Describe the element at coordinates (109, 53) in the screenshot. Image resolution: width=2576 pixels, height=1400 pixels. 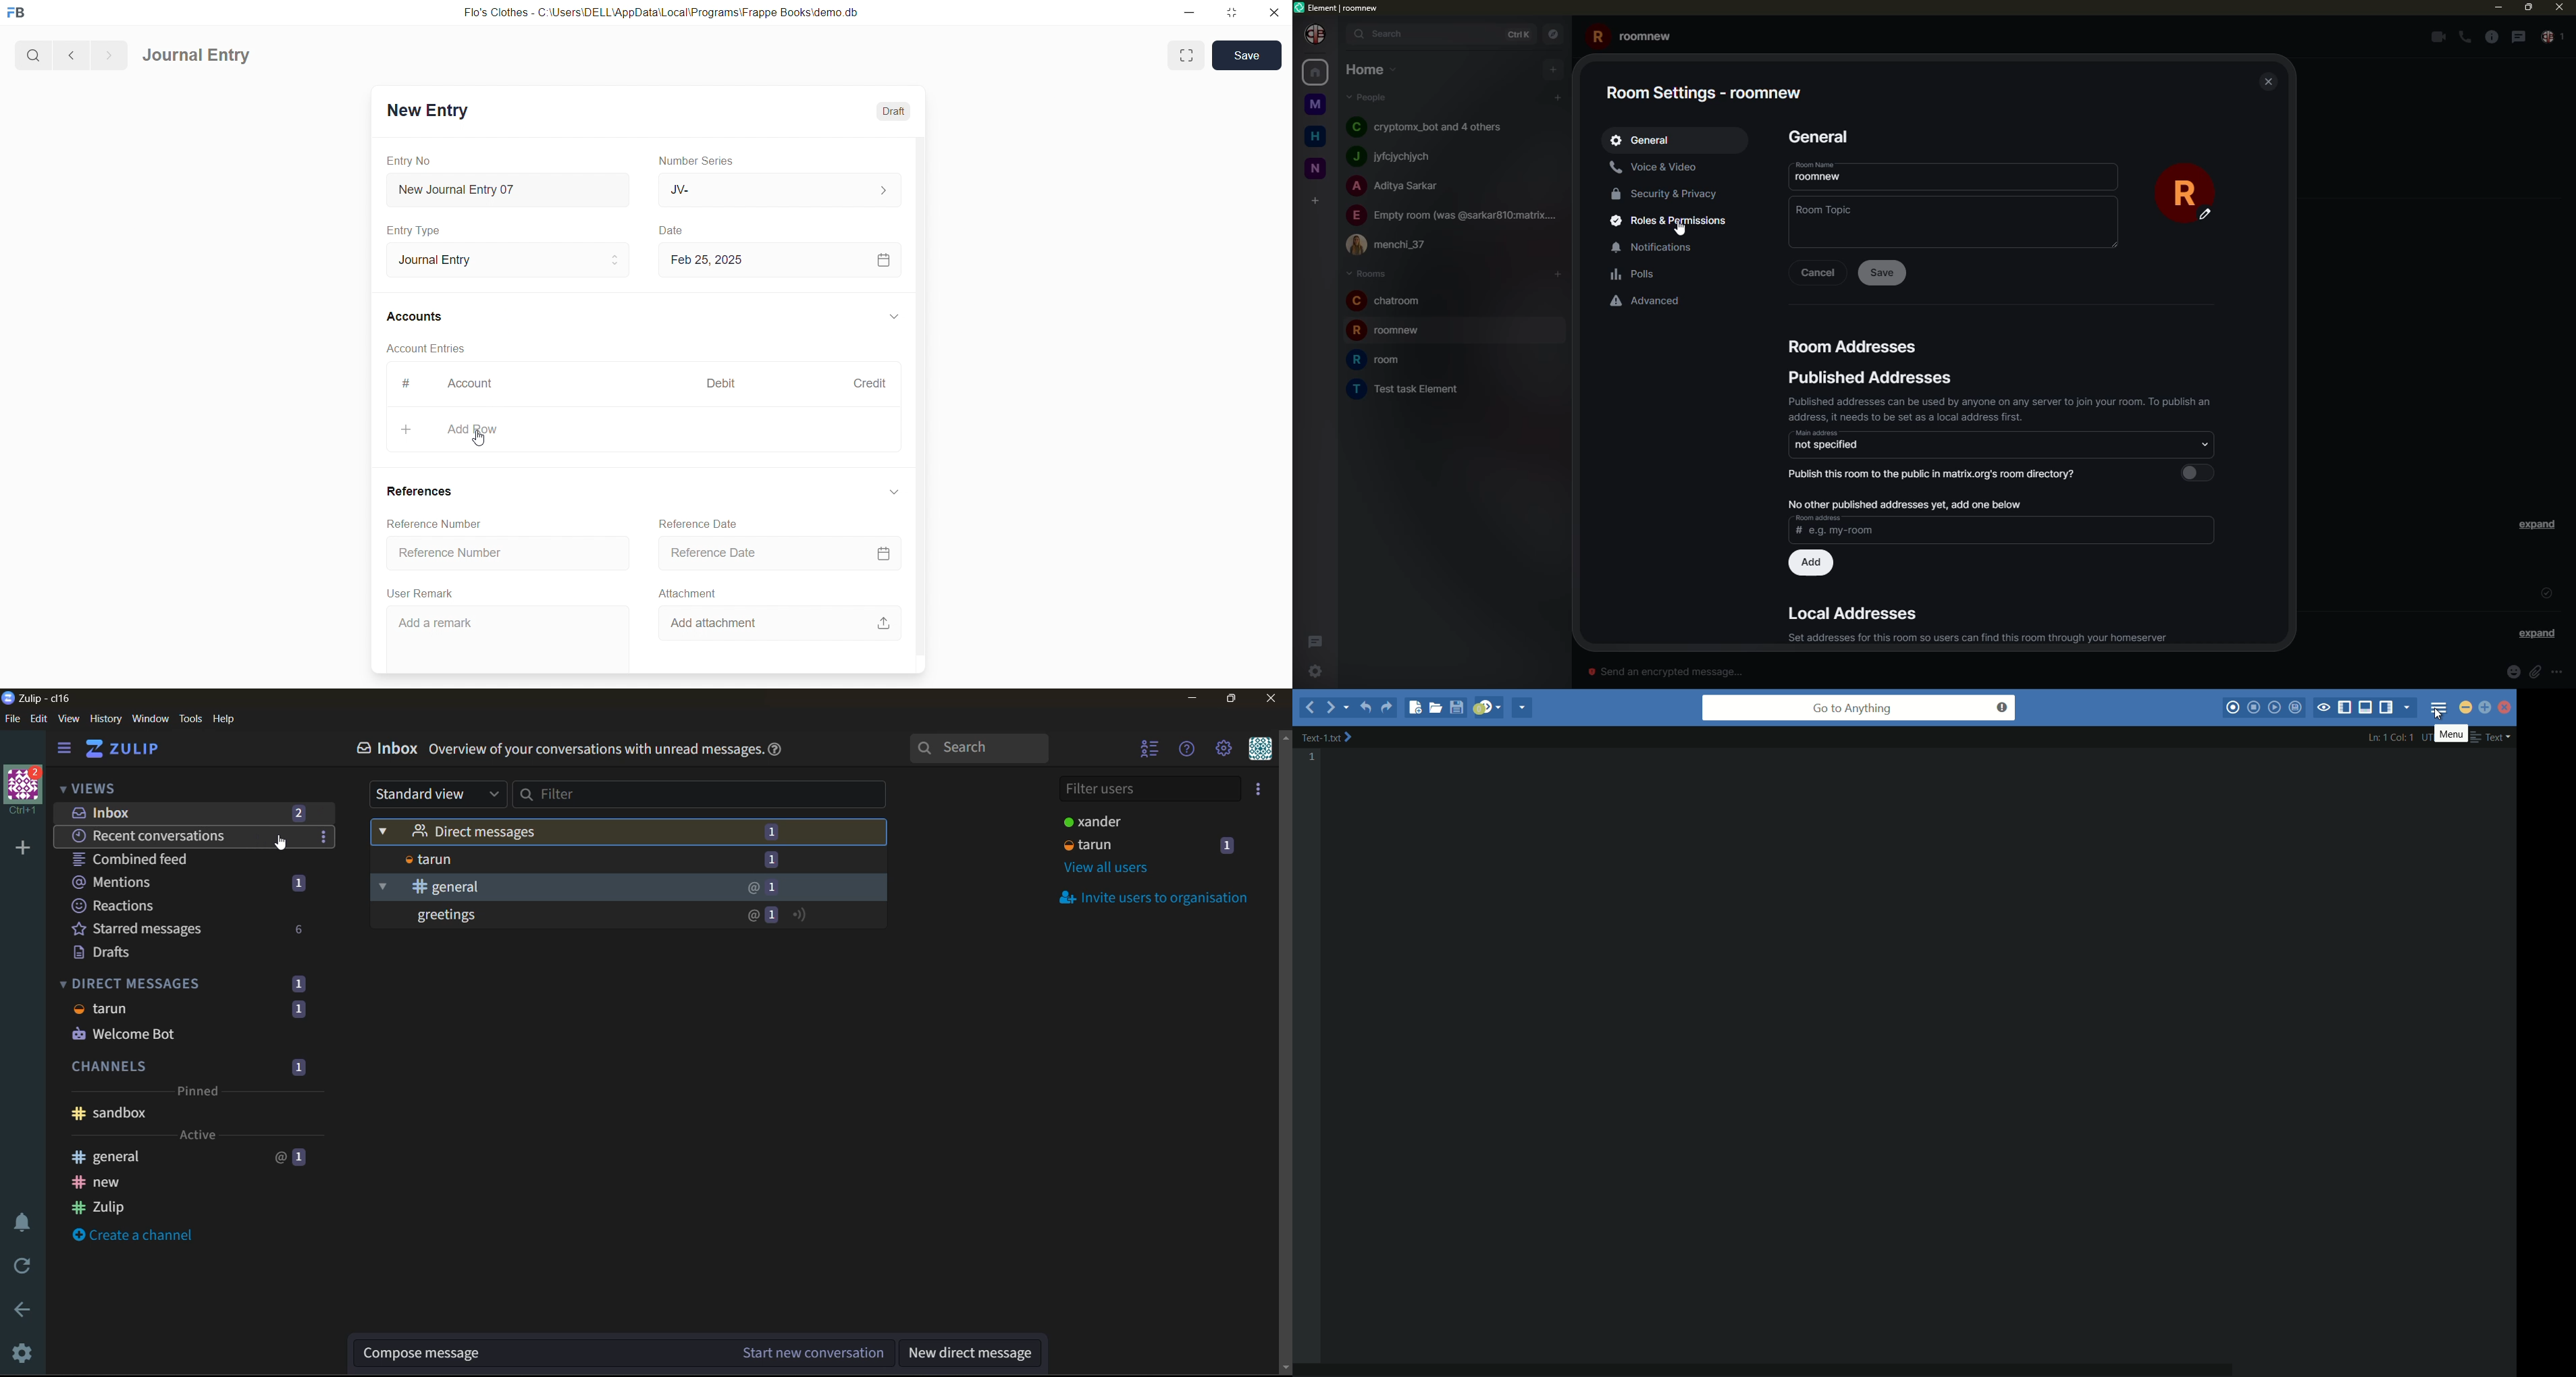
I see `navigate forward` at that location.